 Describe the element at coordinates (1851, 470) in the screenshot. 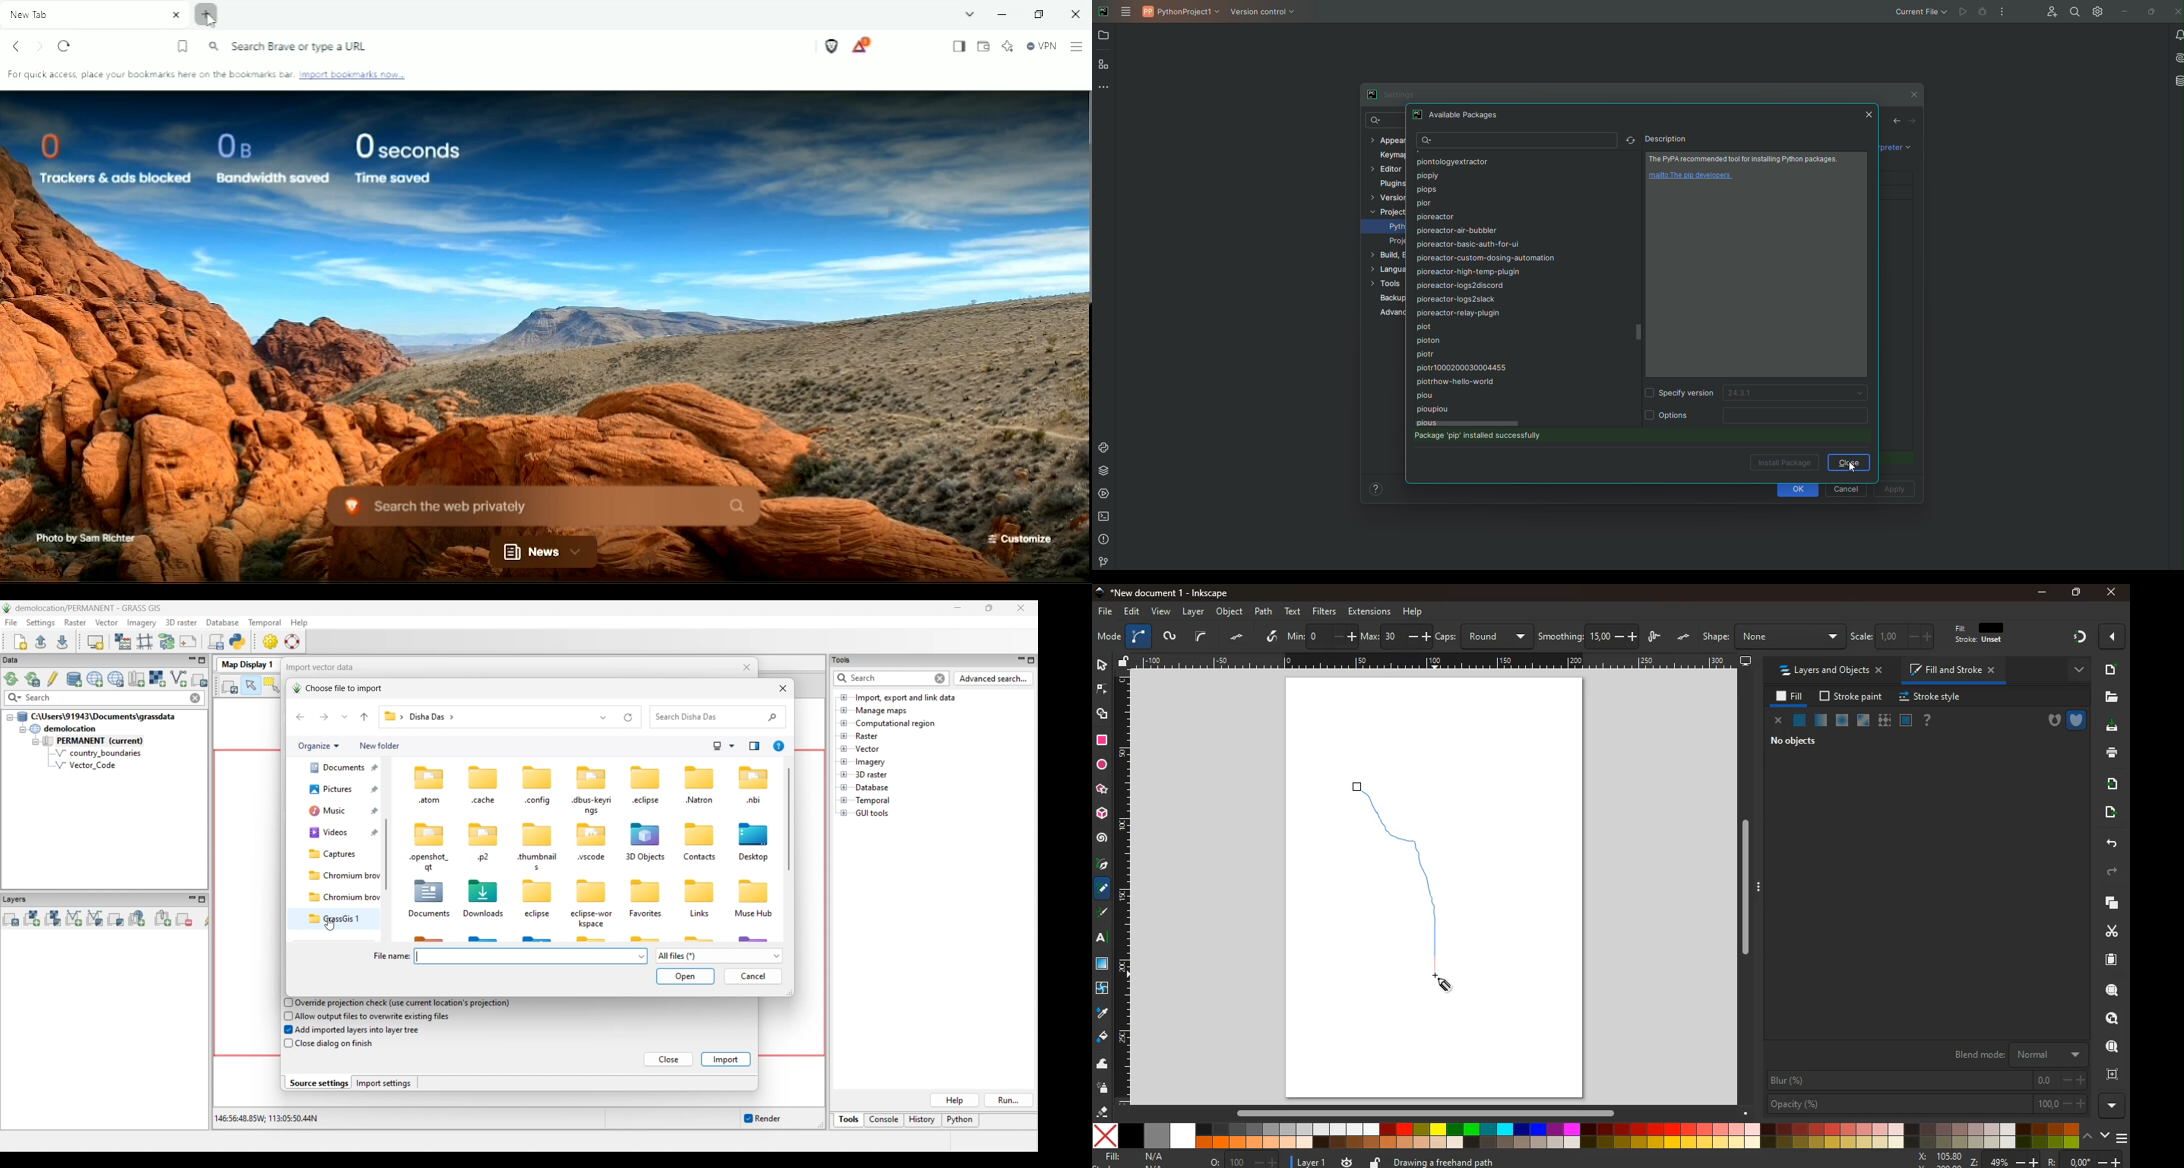

I see `Cursor` at that location.